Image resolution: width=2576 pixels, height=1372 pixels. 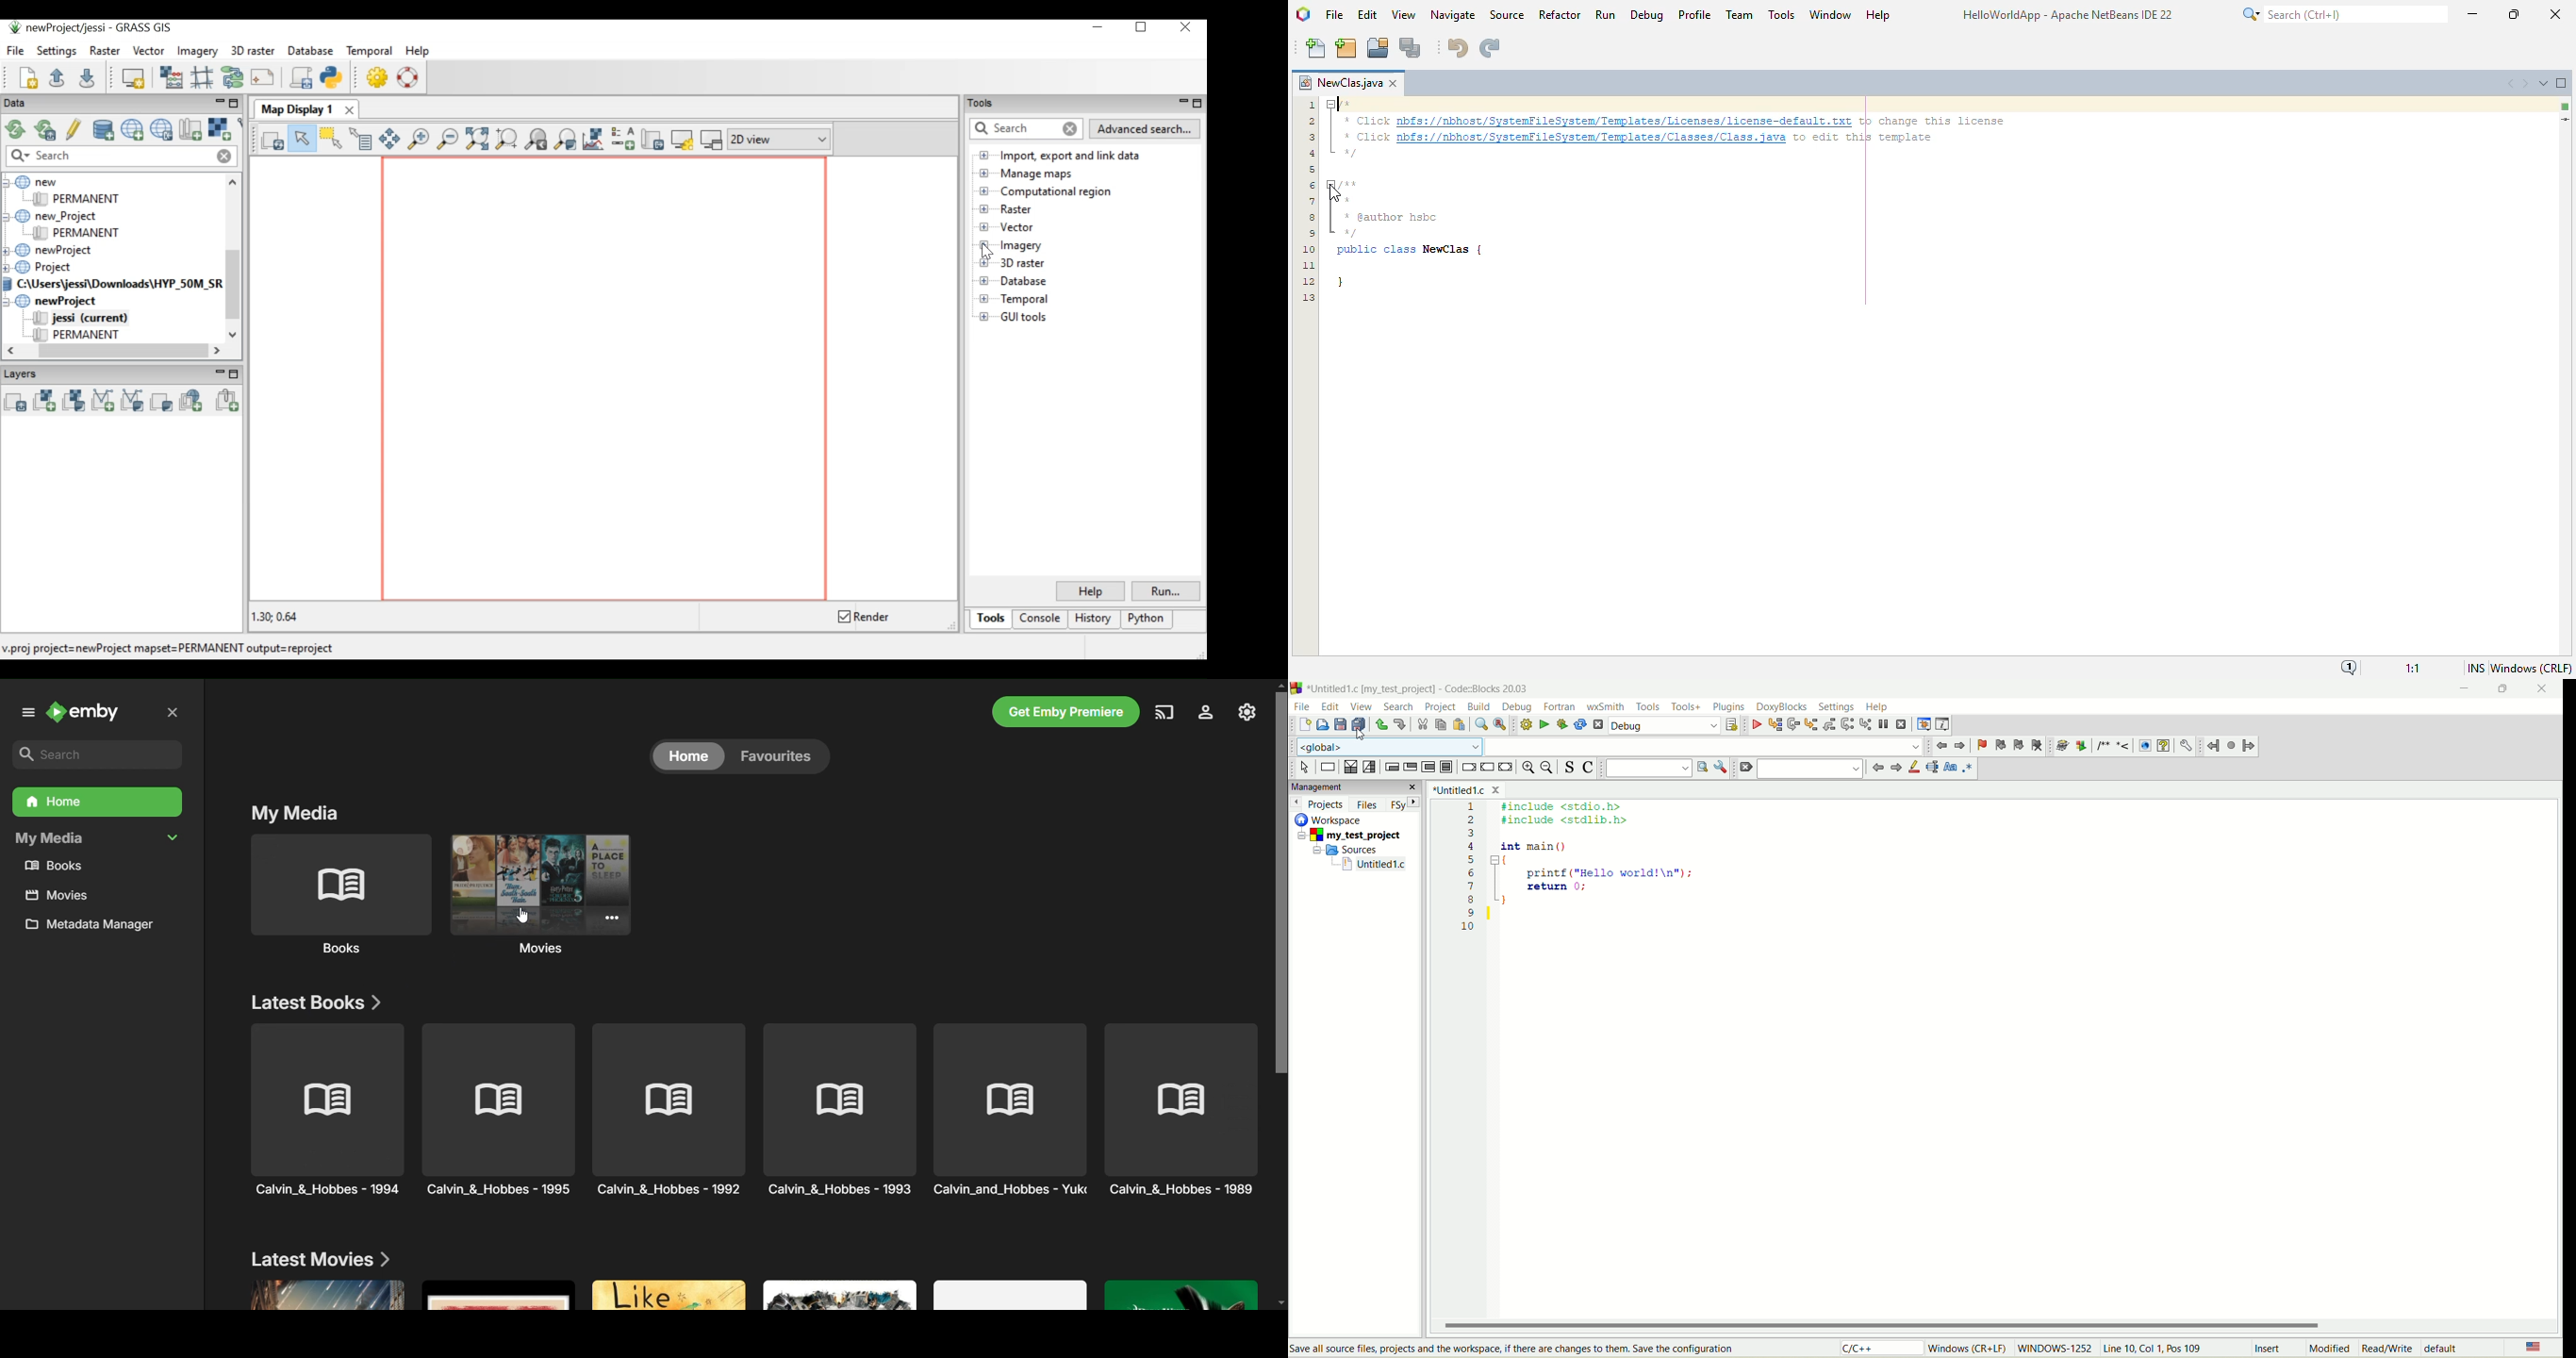 I want to click on go back, so click(x=1894, y=770).